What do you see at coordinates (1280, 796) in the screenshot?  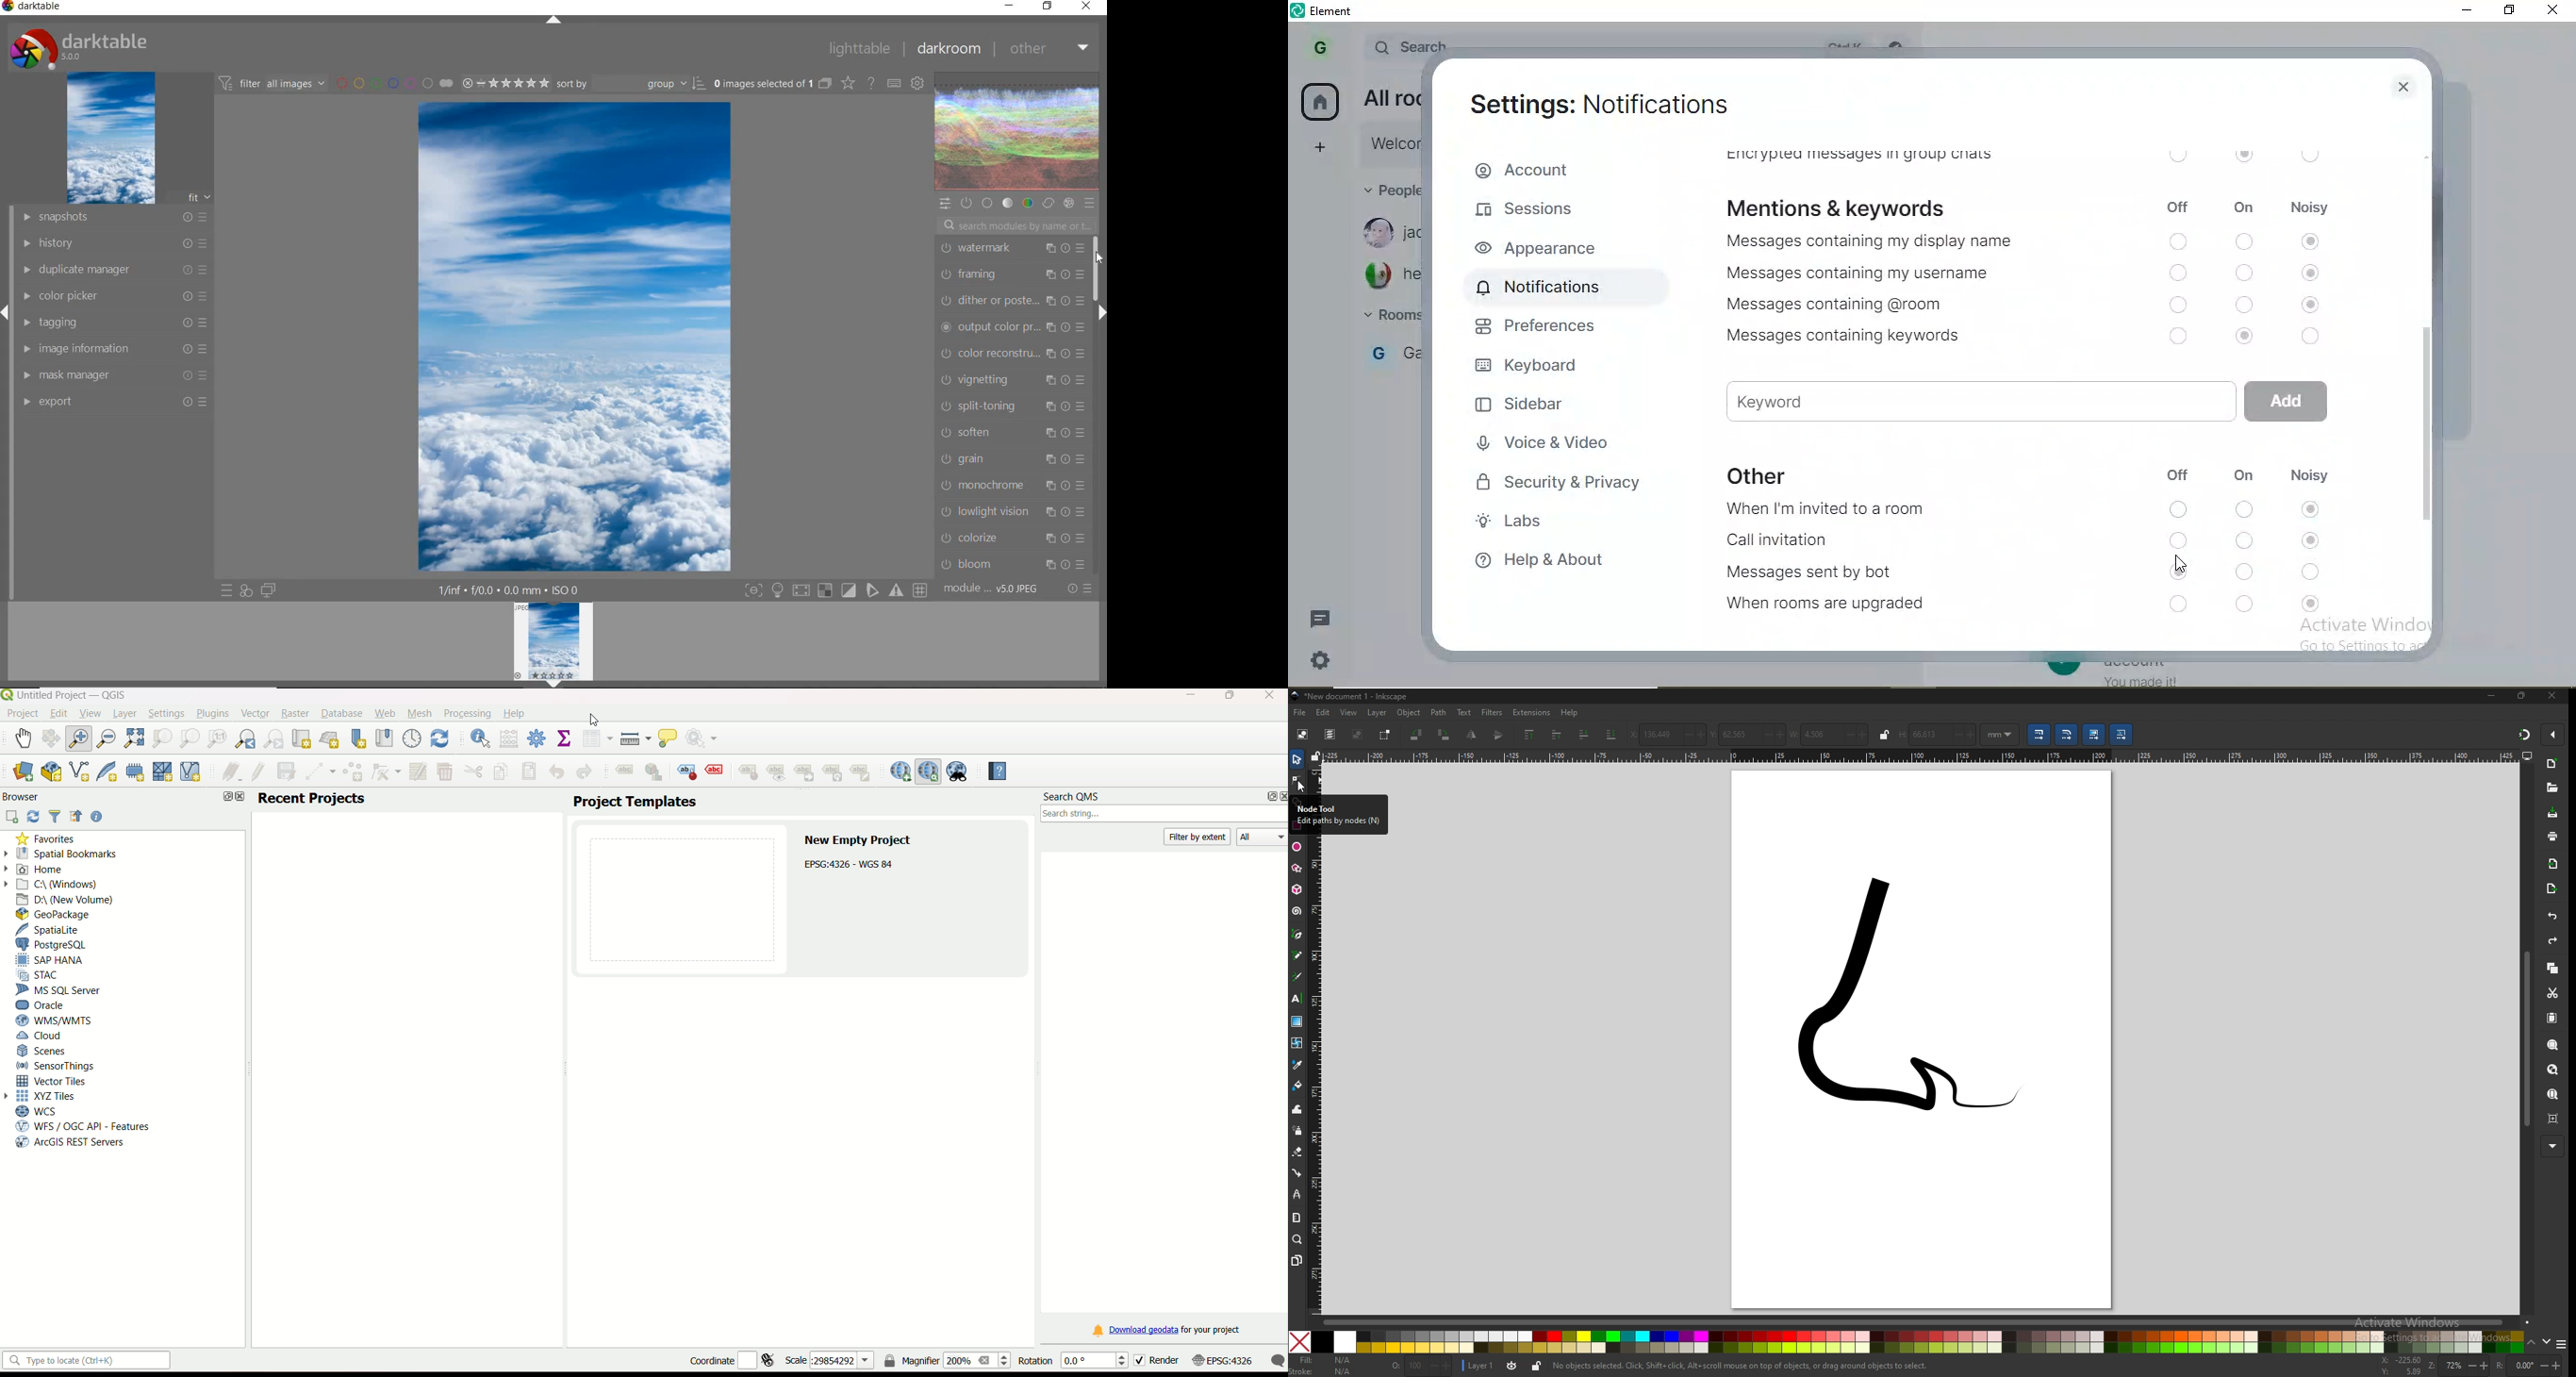 I see `close` at bounding box center [1280, 796].